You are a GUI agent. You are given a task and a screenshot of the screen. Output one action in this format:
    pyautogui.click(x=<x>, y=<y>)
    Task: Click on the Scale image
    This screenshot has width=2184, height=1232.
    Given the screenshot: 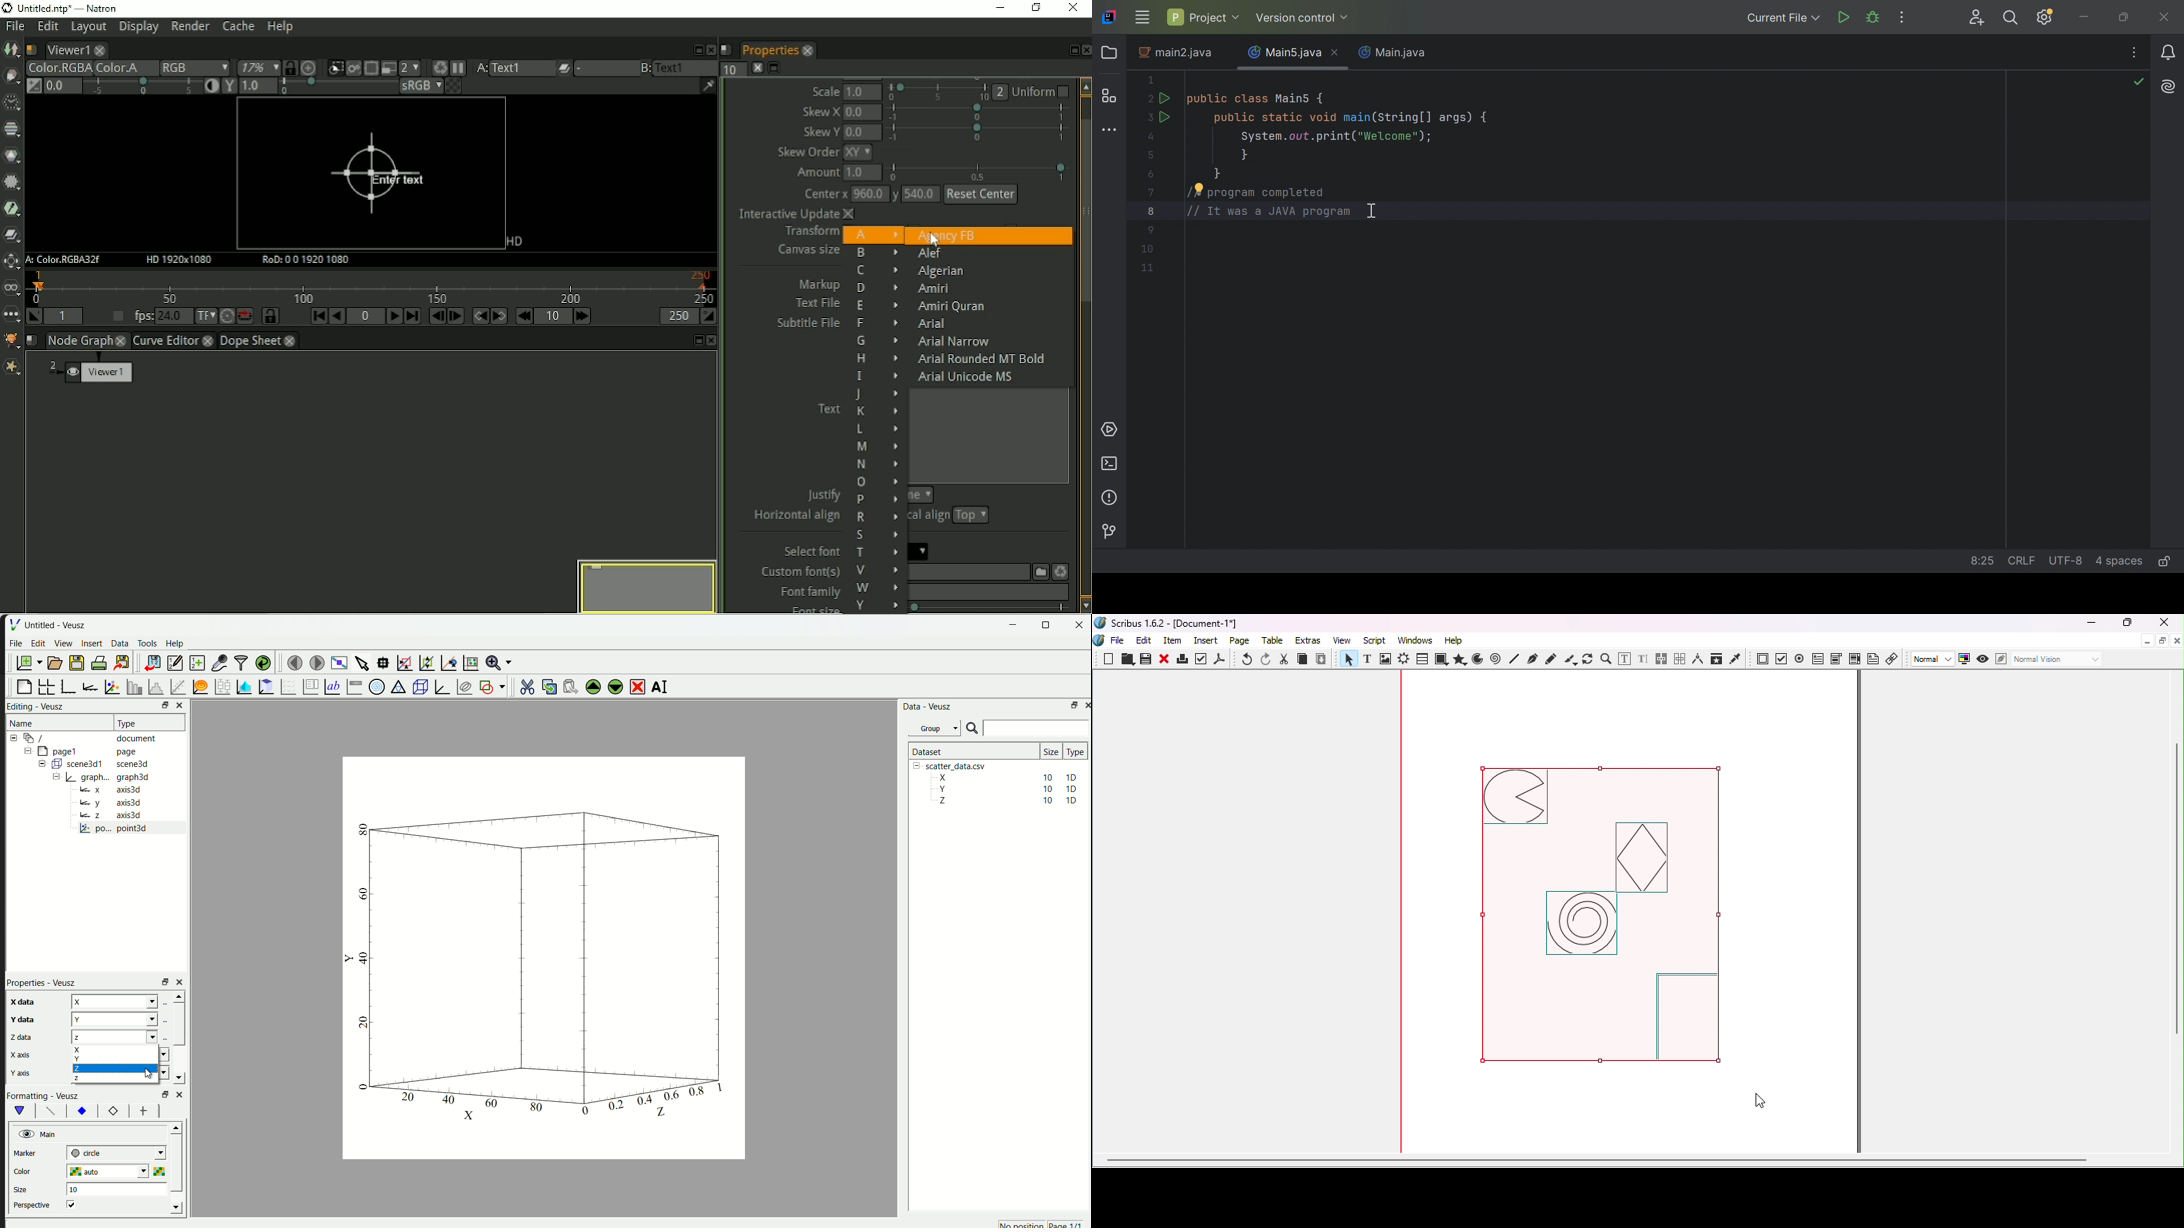 What is the action you would take?
    pyautogui.click(x=312, y=68)
    